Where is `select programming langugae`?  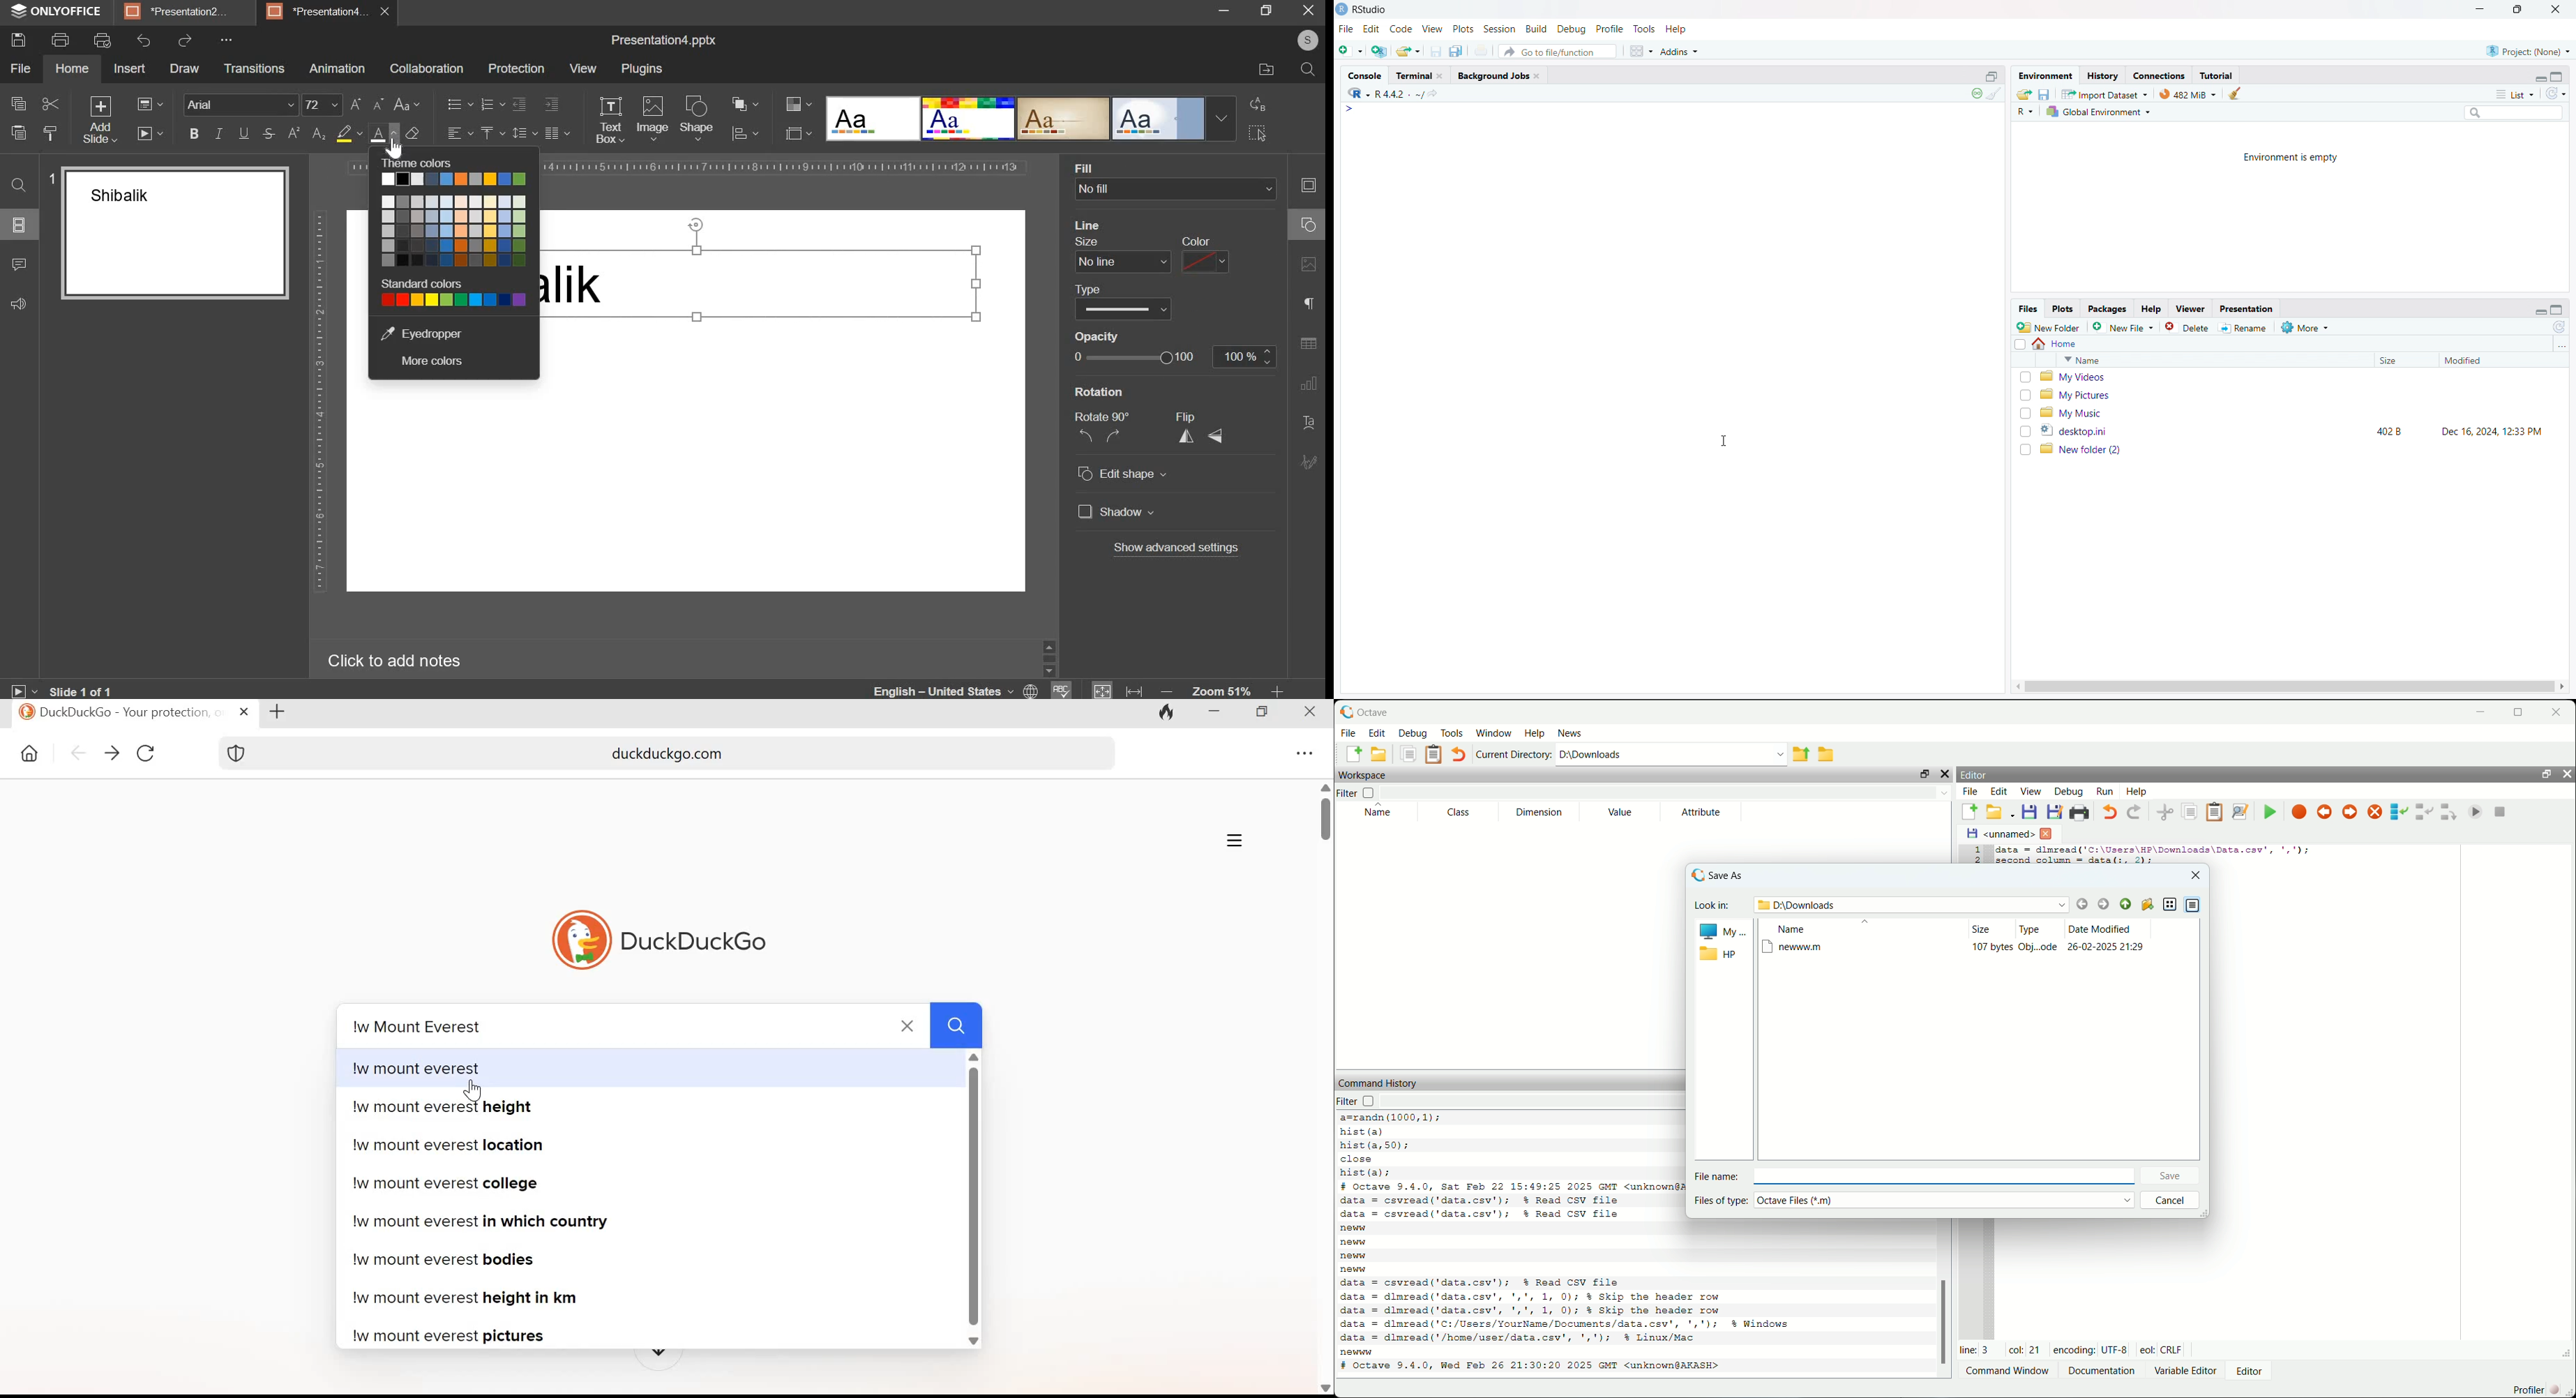 select programming langugae is located at coordinates (2026, 111).